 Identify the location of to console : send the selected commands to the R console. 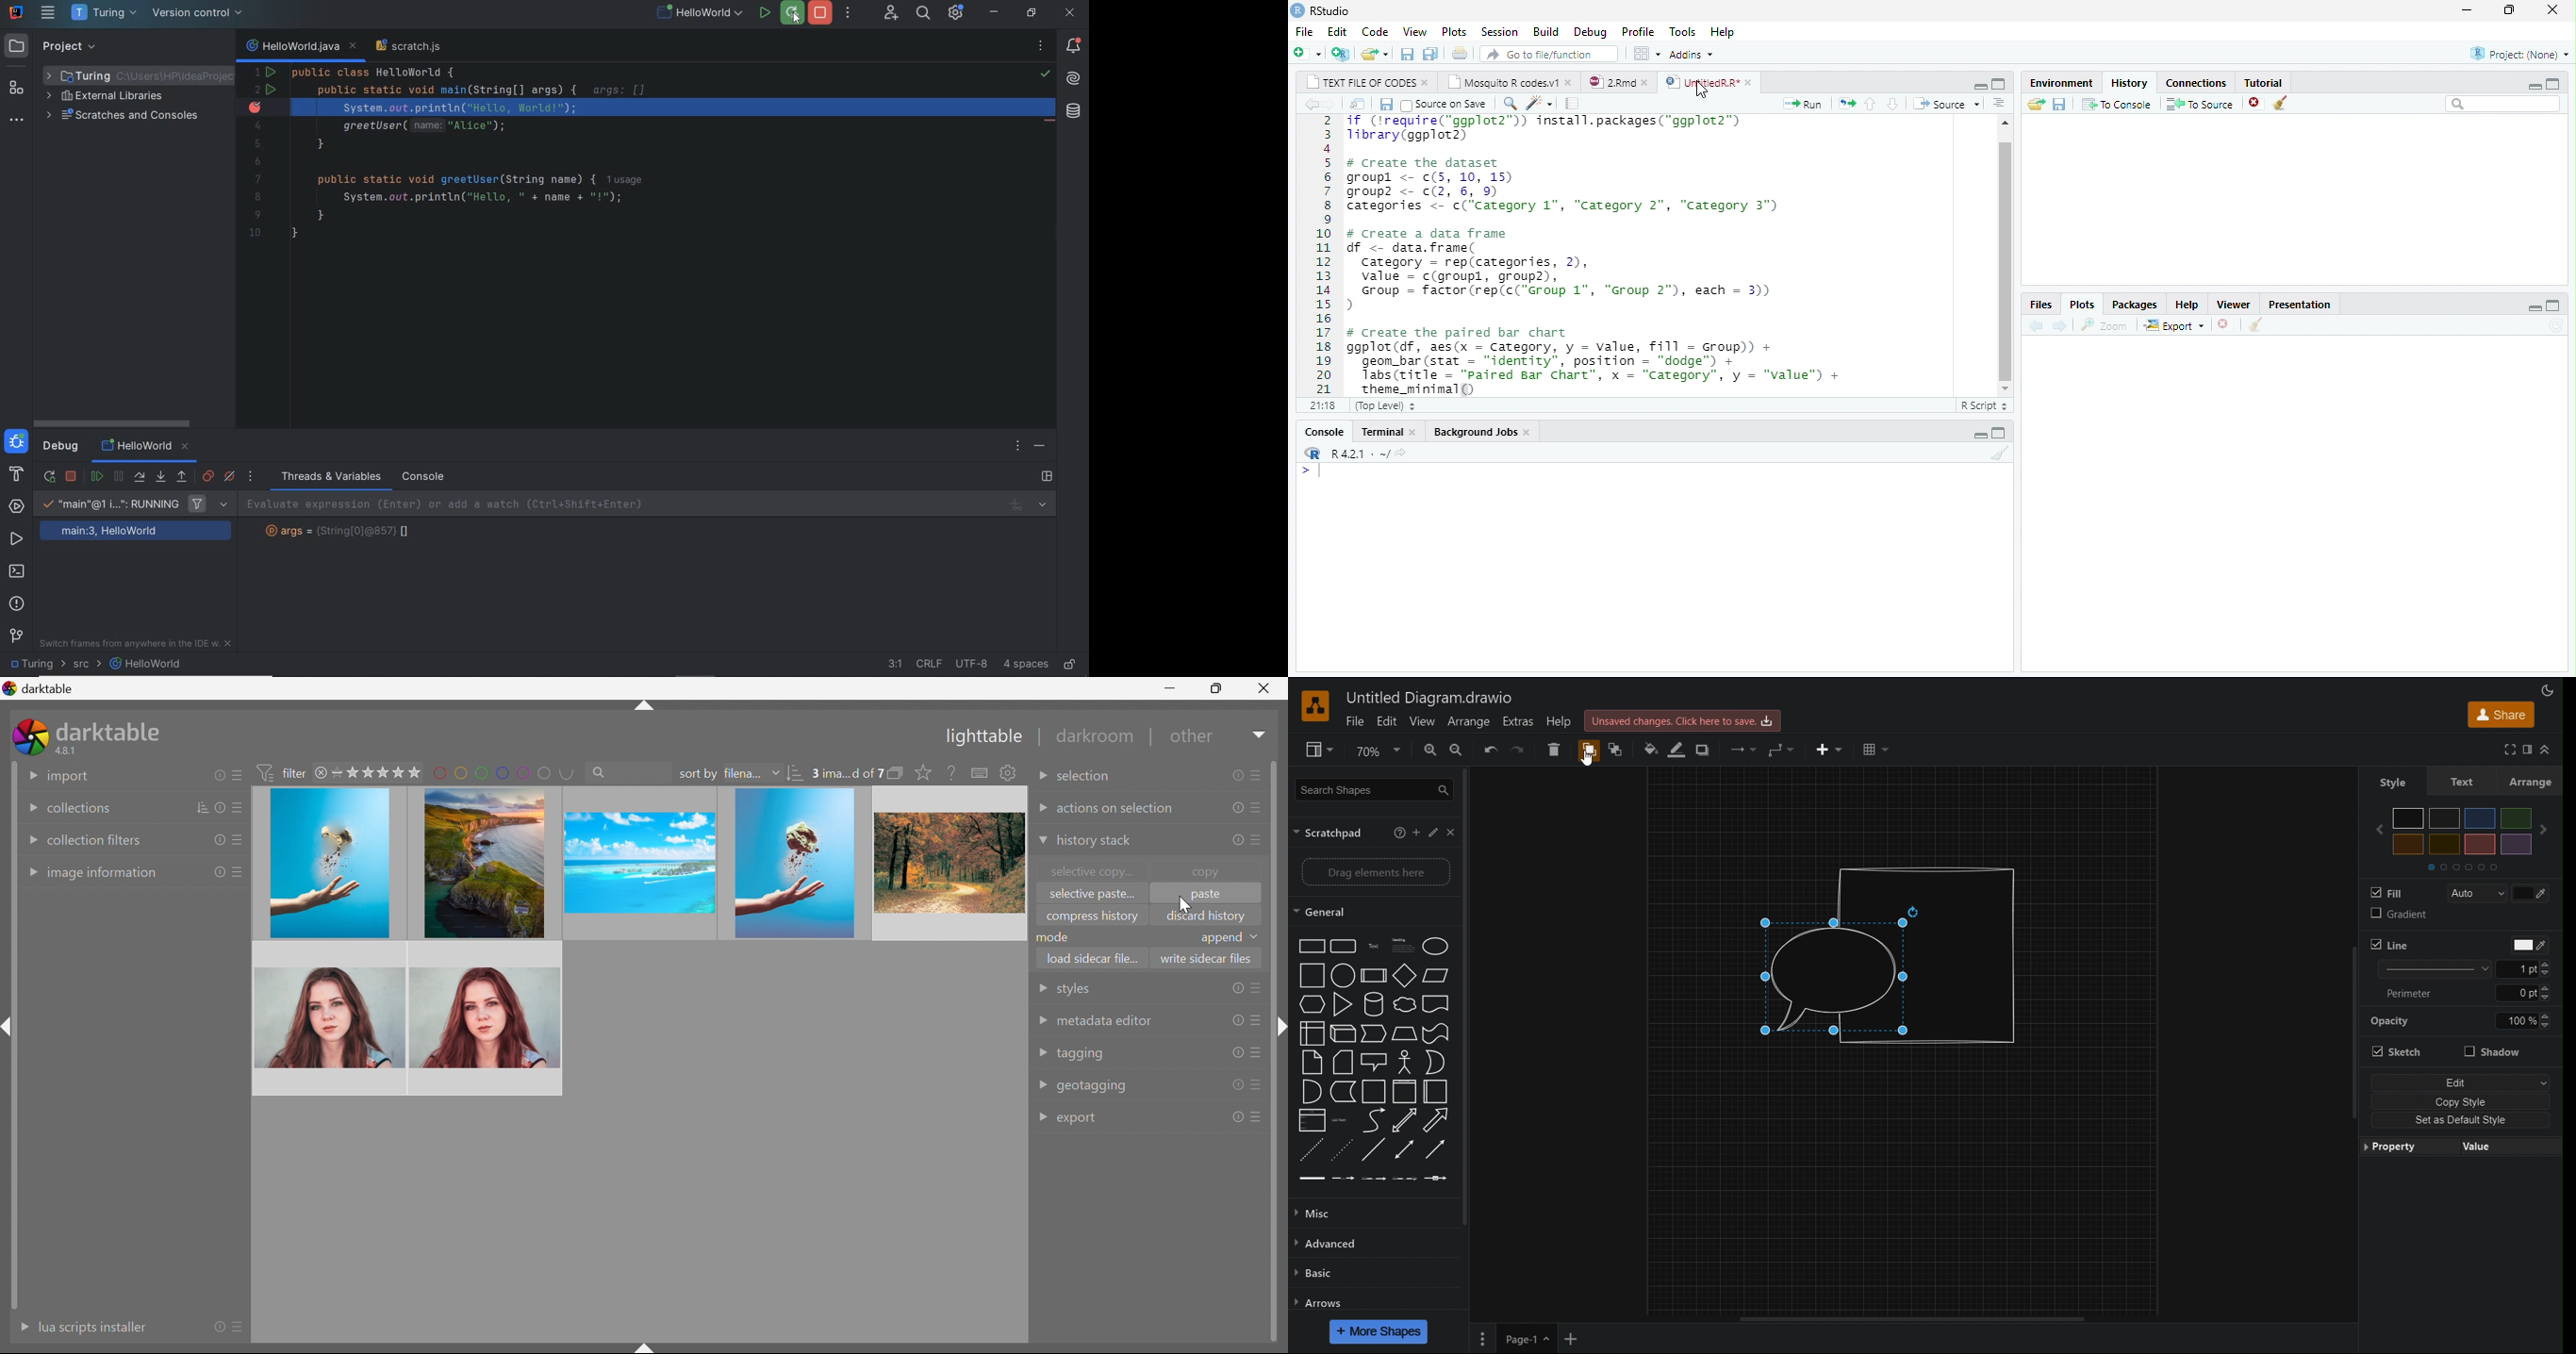
(2115, 104).